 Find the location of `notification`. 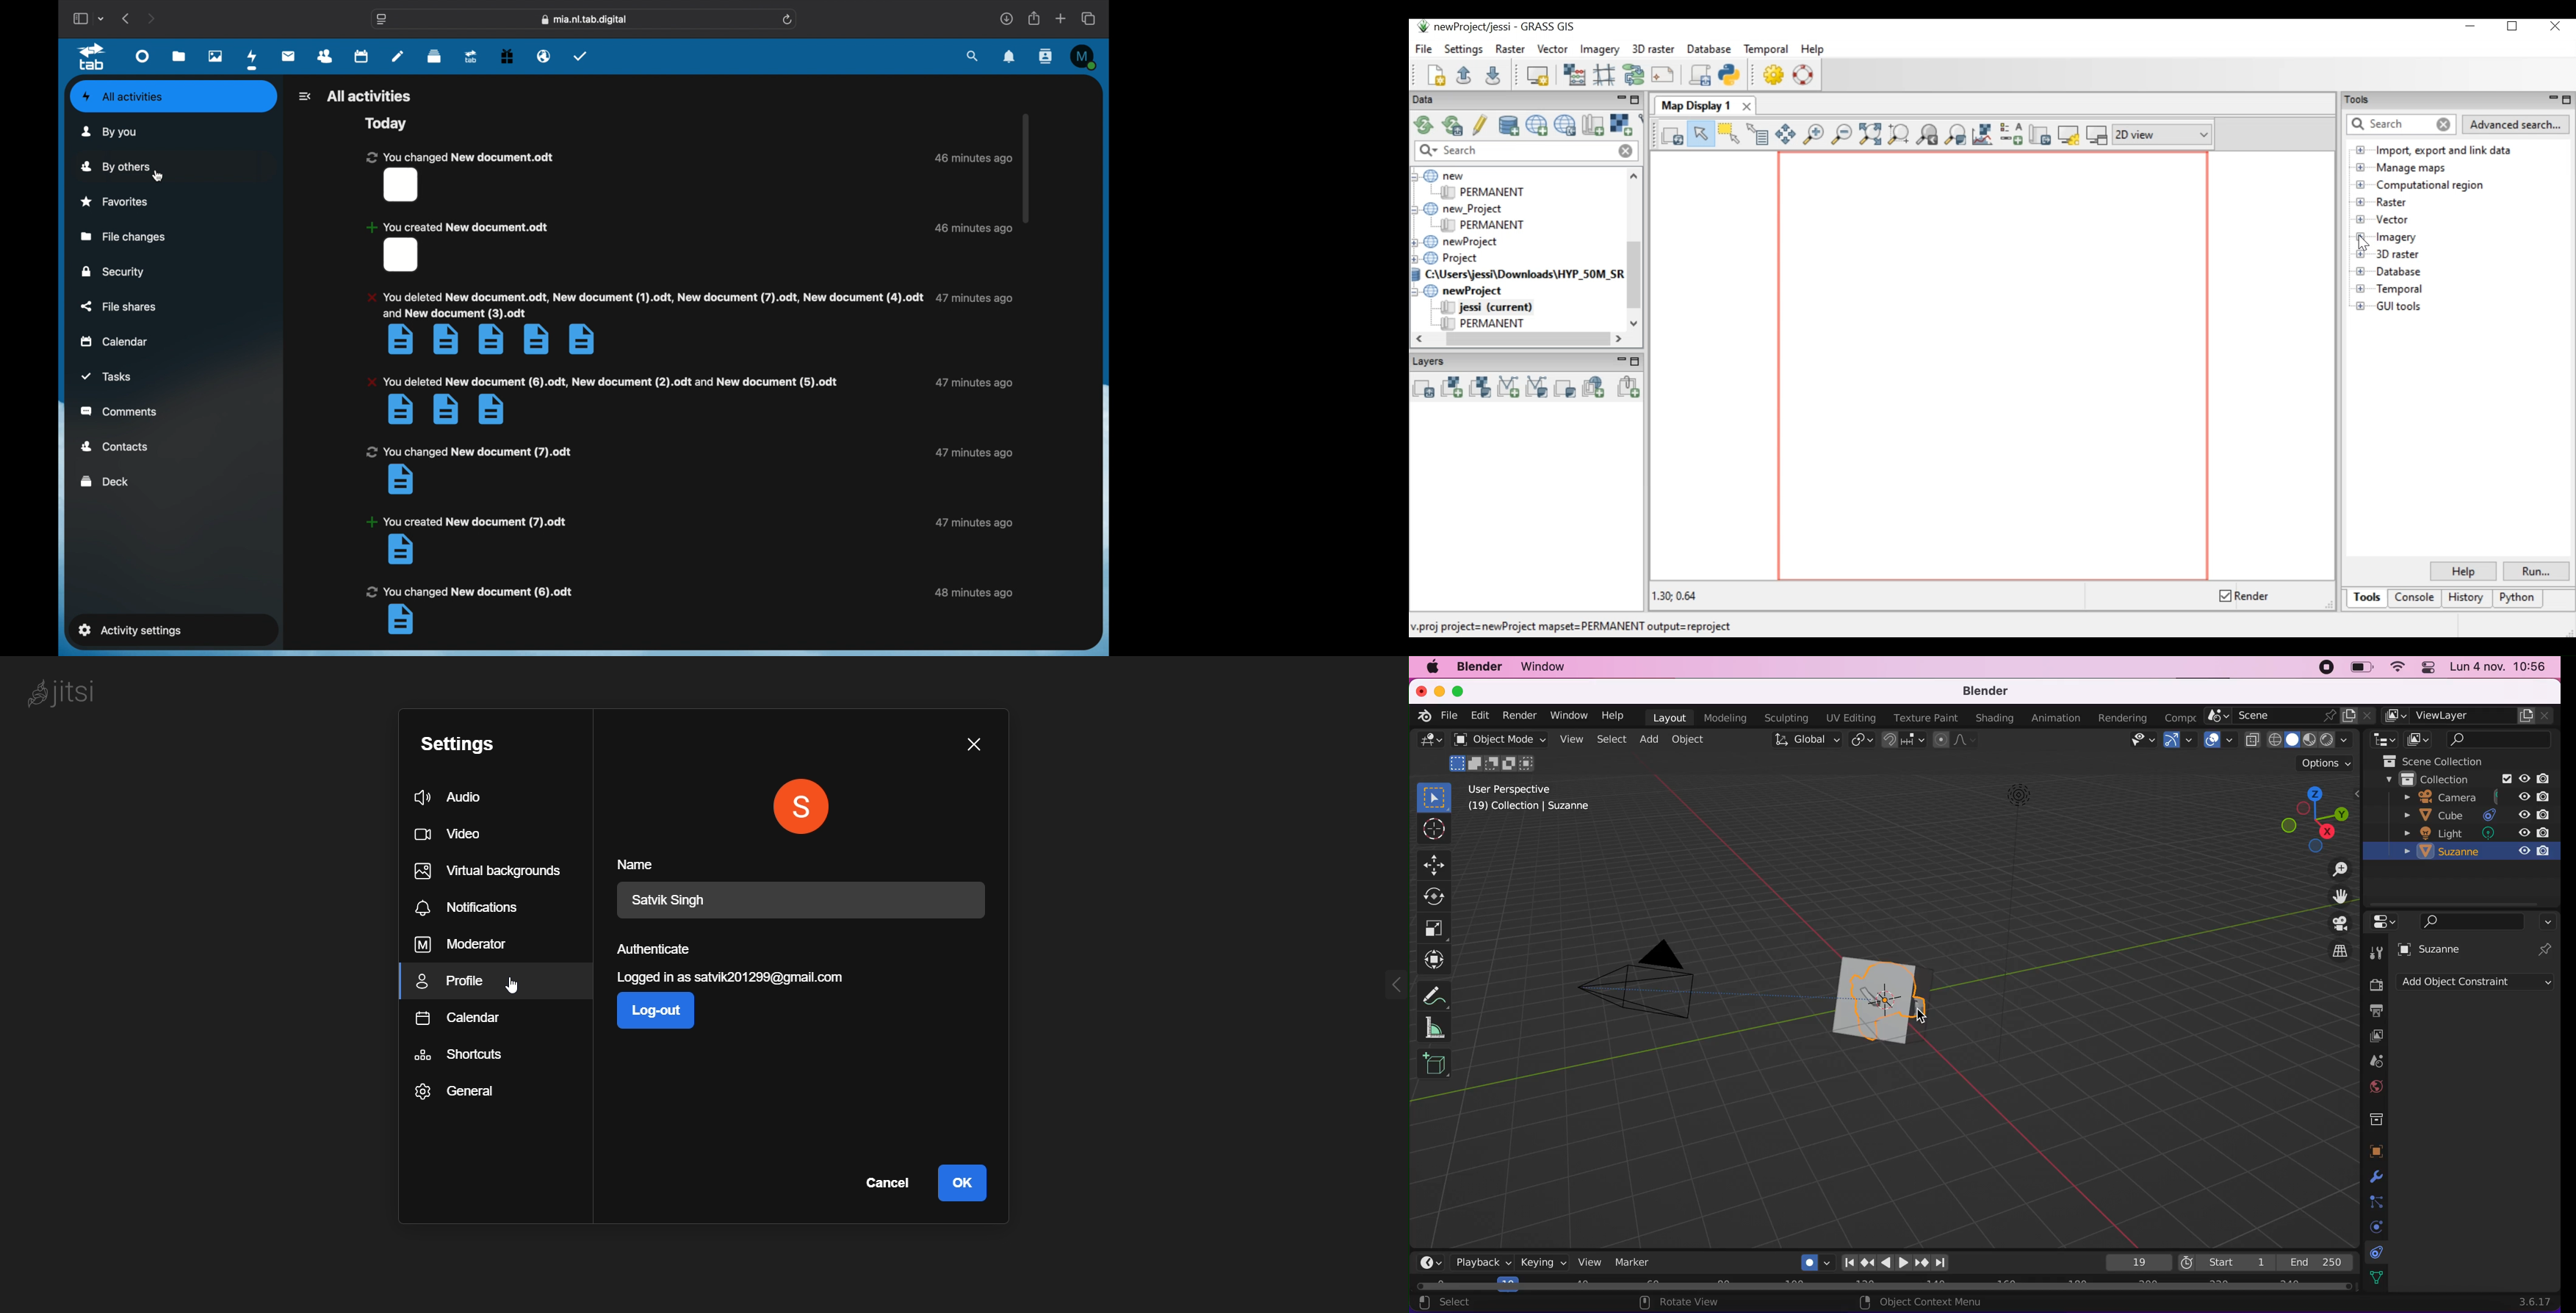

notification is located at coordinates (468, 611).